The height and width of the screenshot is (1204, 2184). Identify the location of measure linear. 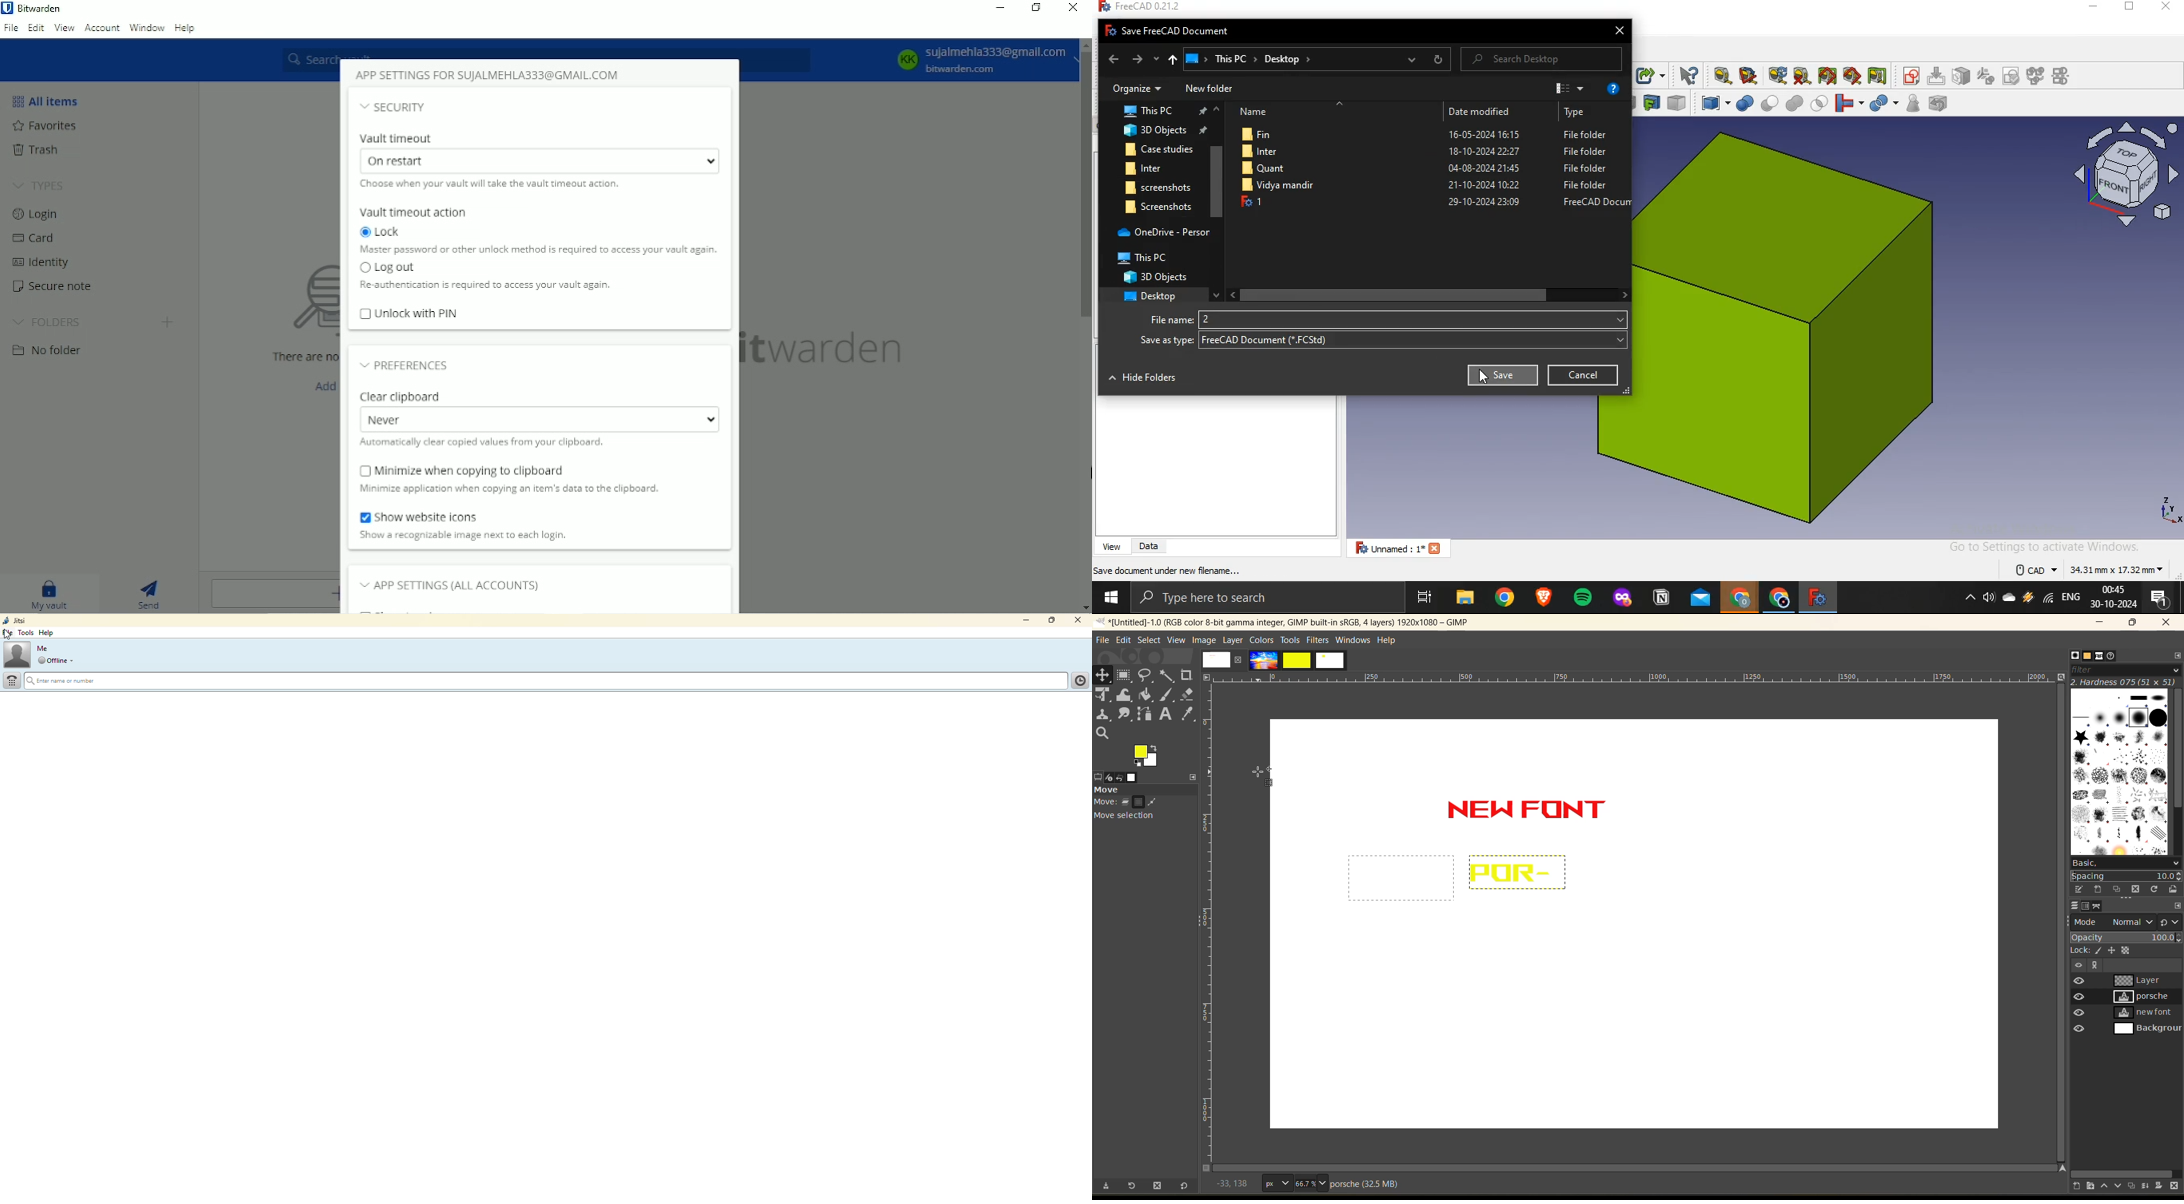
(1724, 75).